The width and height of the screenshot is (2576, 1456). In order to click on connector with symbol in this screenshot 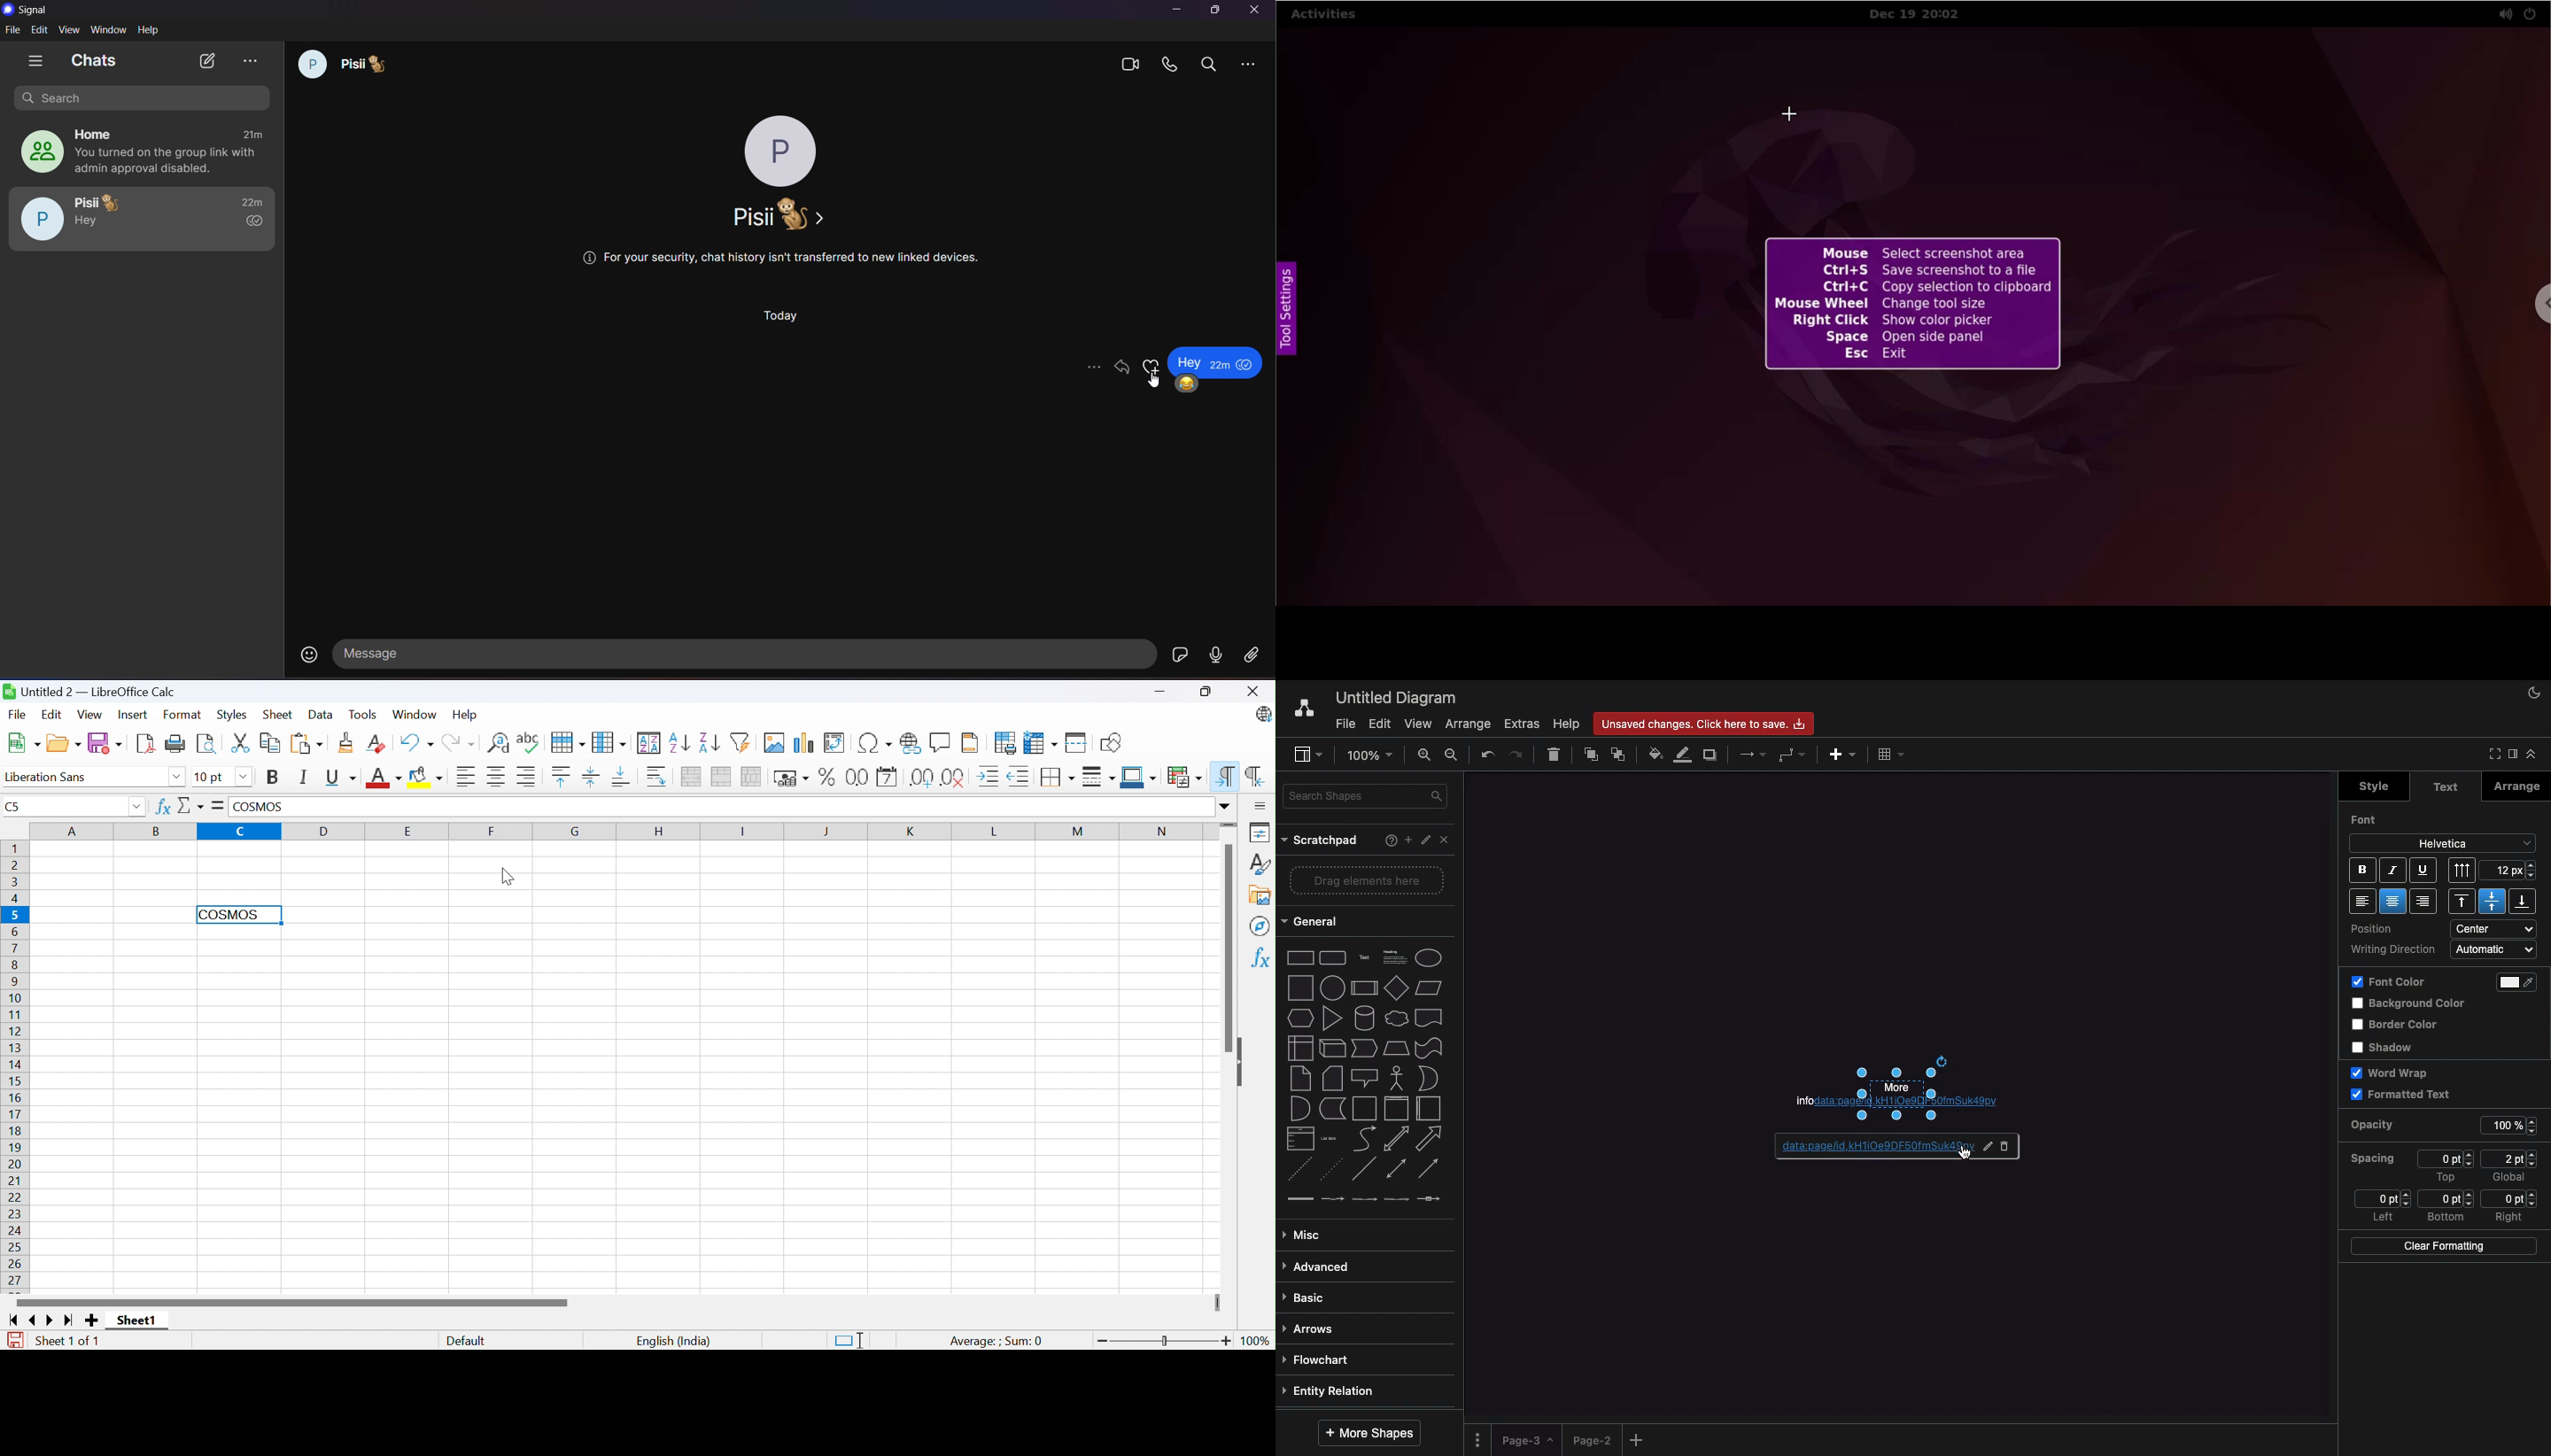, I will do `click(1431, 1198)`.